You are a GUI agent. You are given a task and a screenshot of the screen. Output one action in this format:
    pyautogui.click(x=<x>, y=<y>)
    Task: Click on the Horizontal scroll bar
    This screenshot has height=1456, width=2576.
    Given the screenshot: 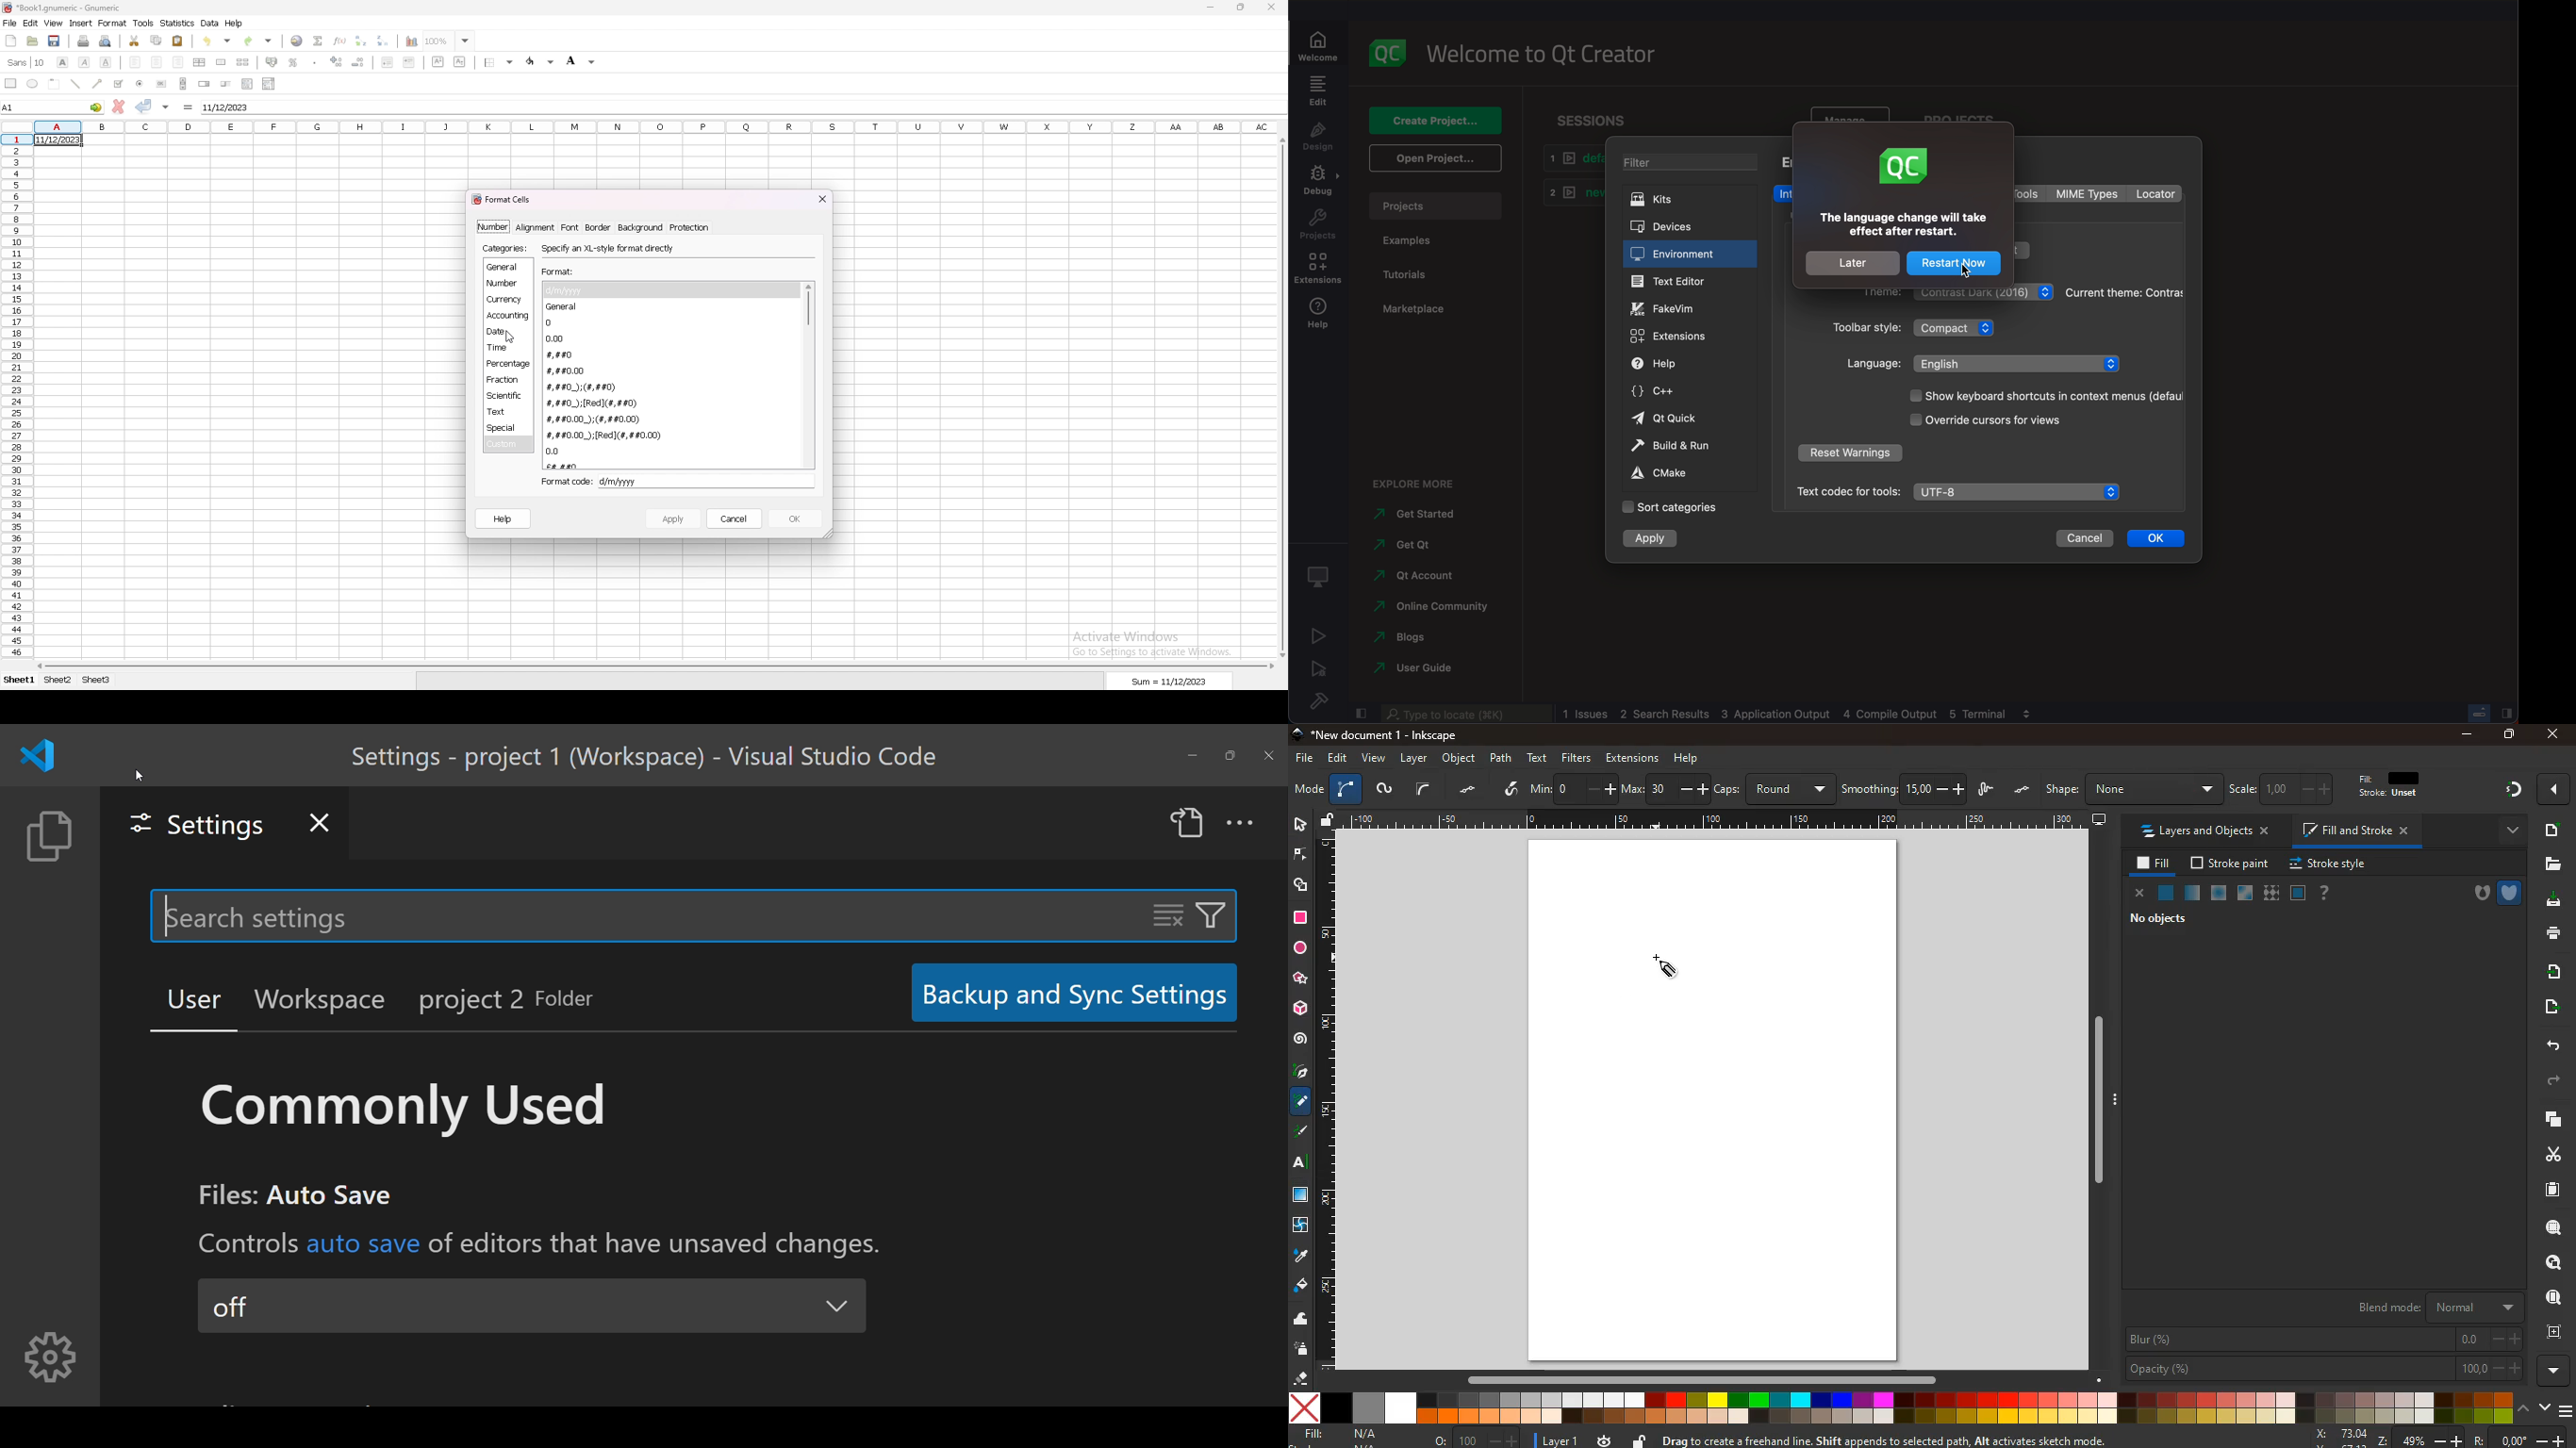 What is the action you would take?
    pyautogui.click(x=1693, y=1379)
    